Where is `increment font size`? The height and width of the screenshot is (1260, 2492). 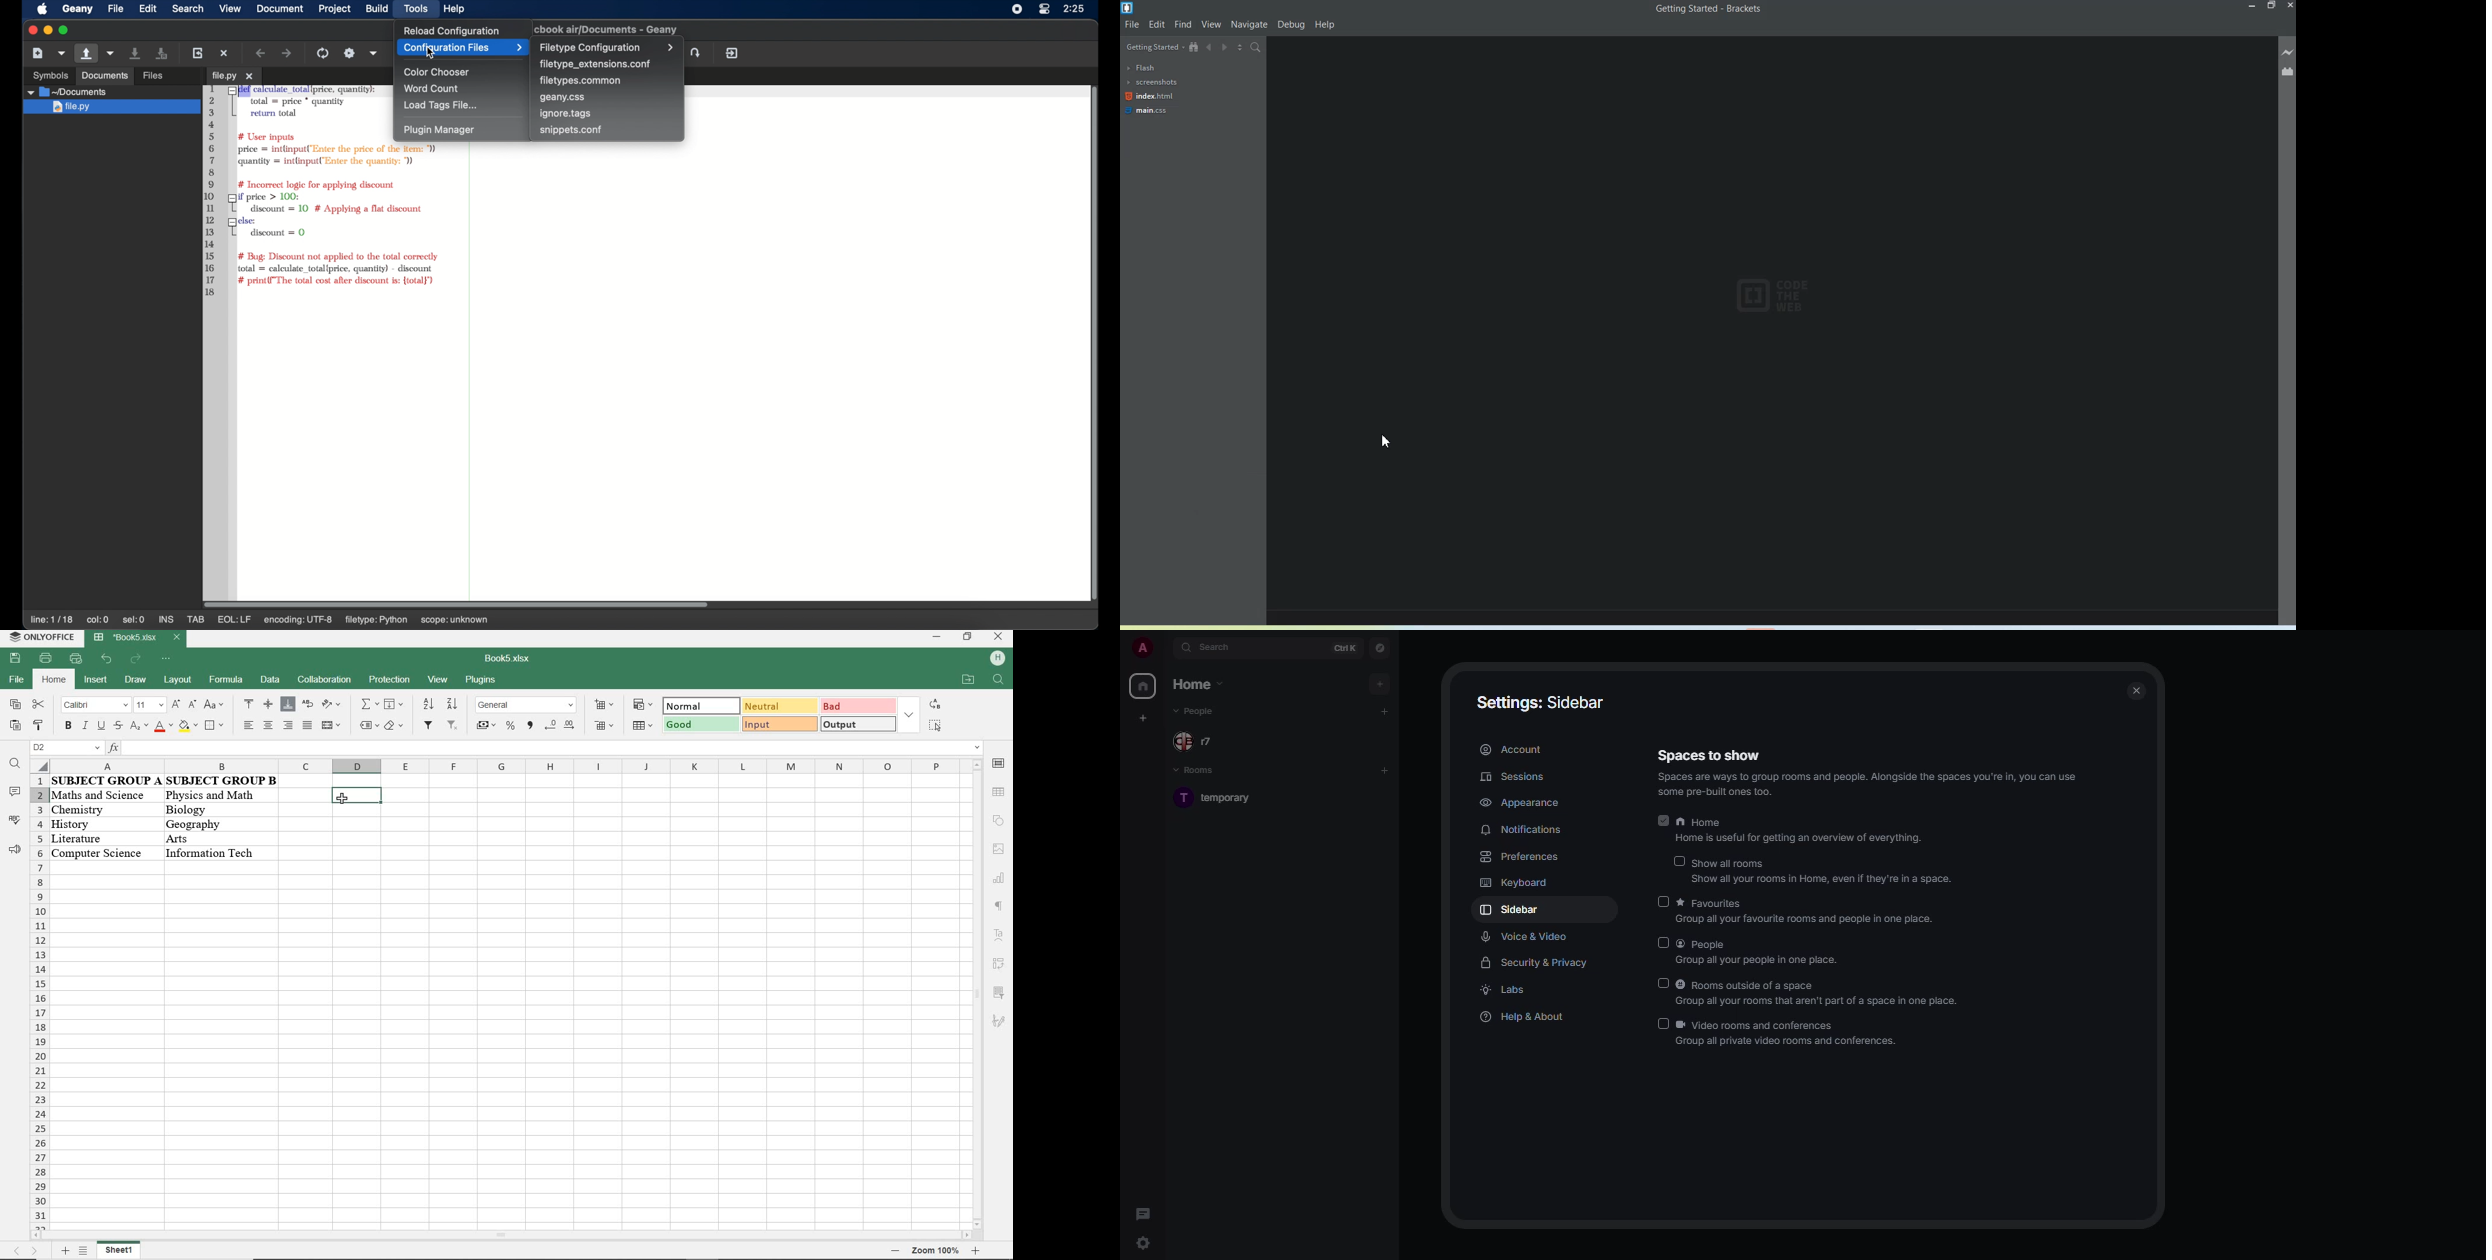
increment font size is located at coordinates (174, 705).